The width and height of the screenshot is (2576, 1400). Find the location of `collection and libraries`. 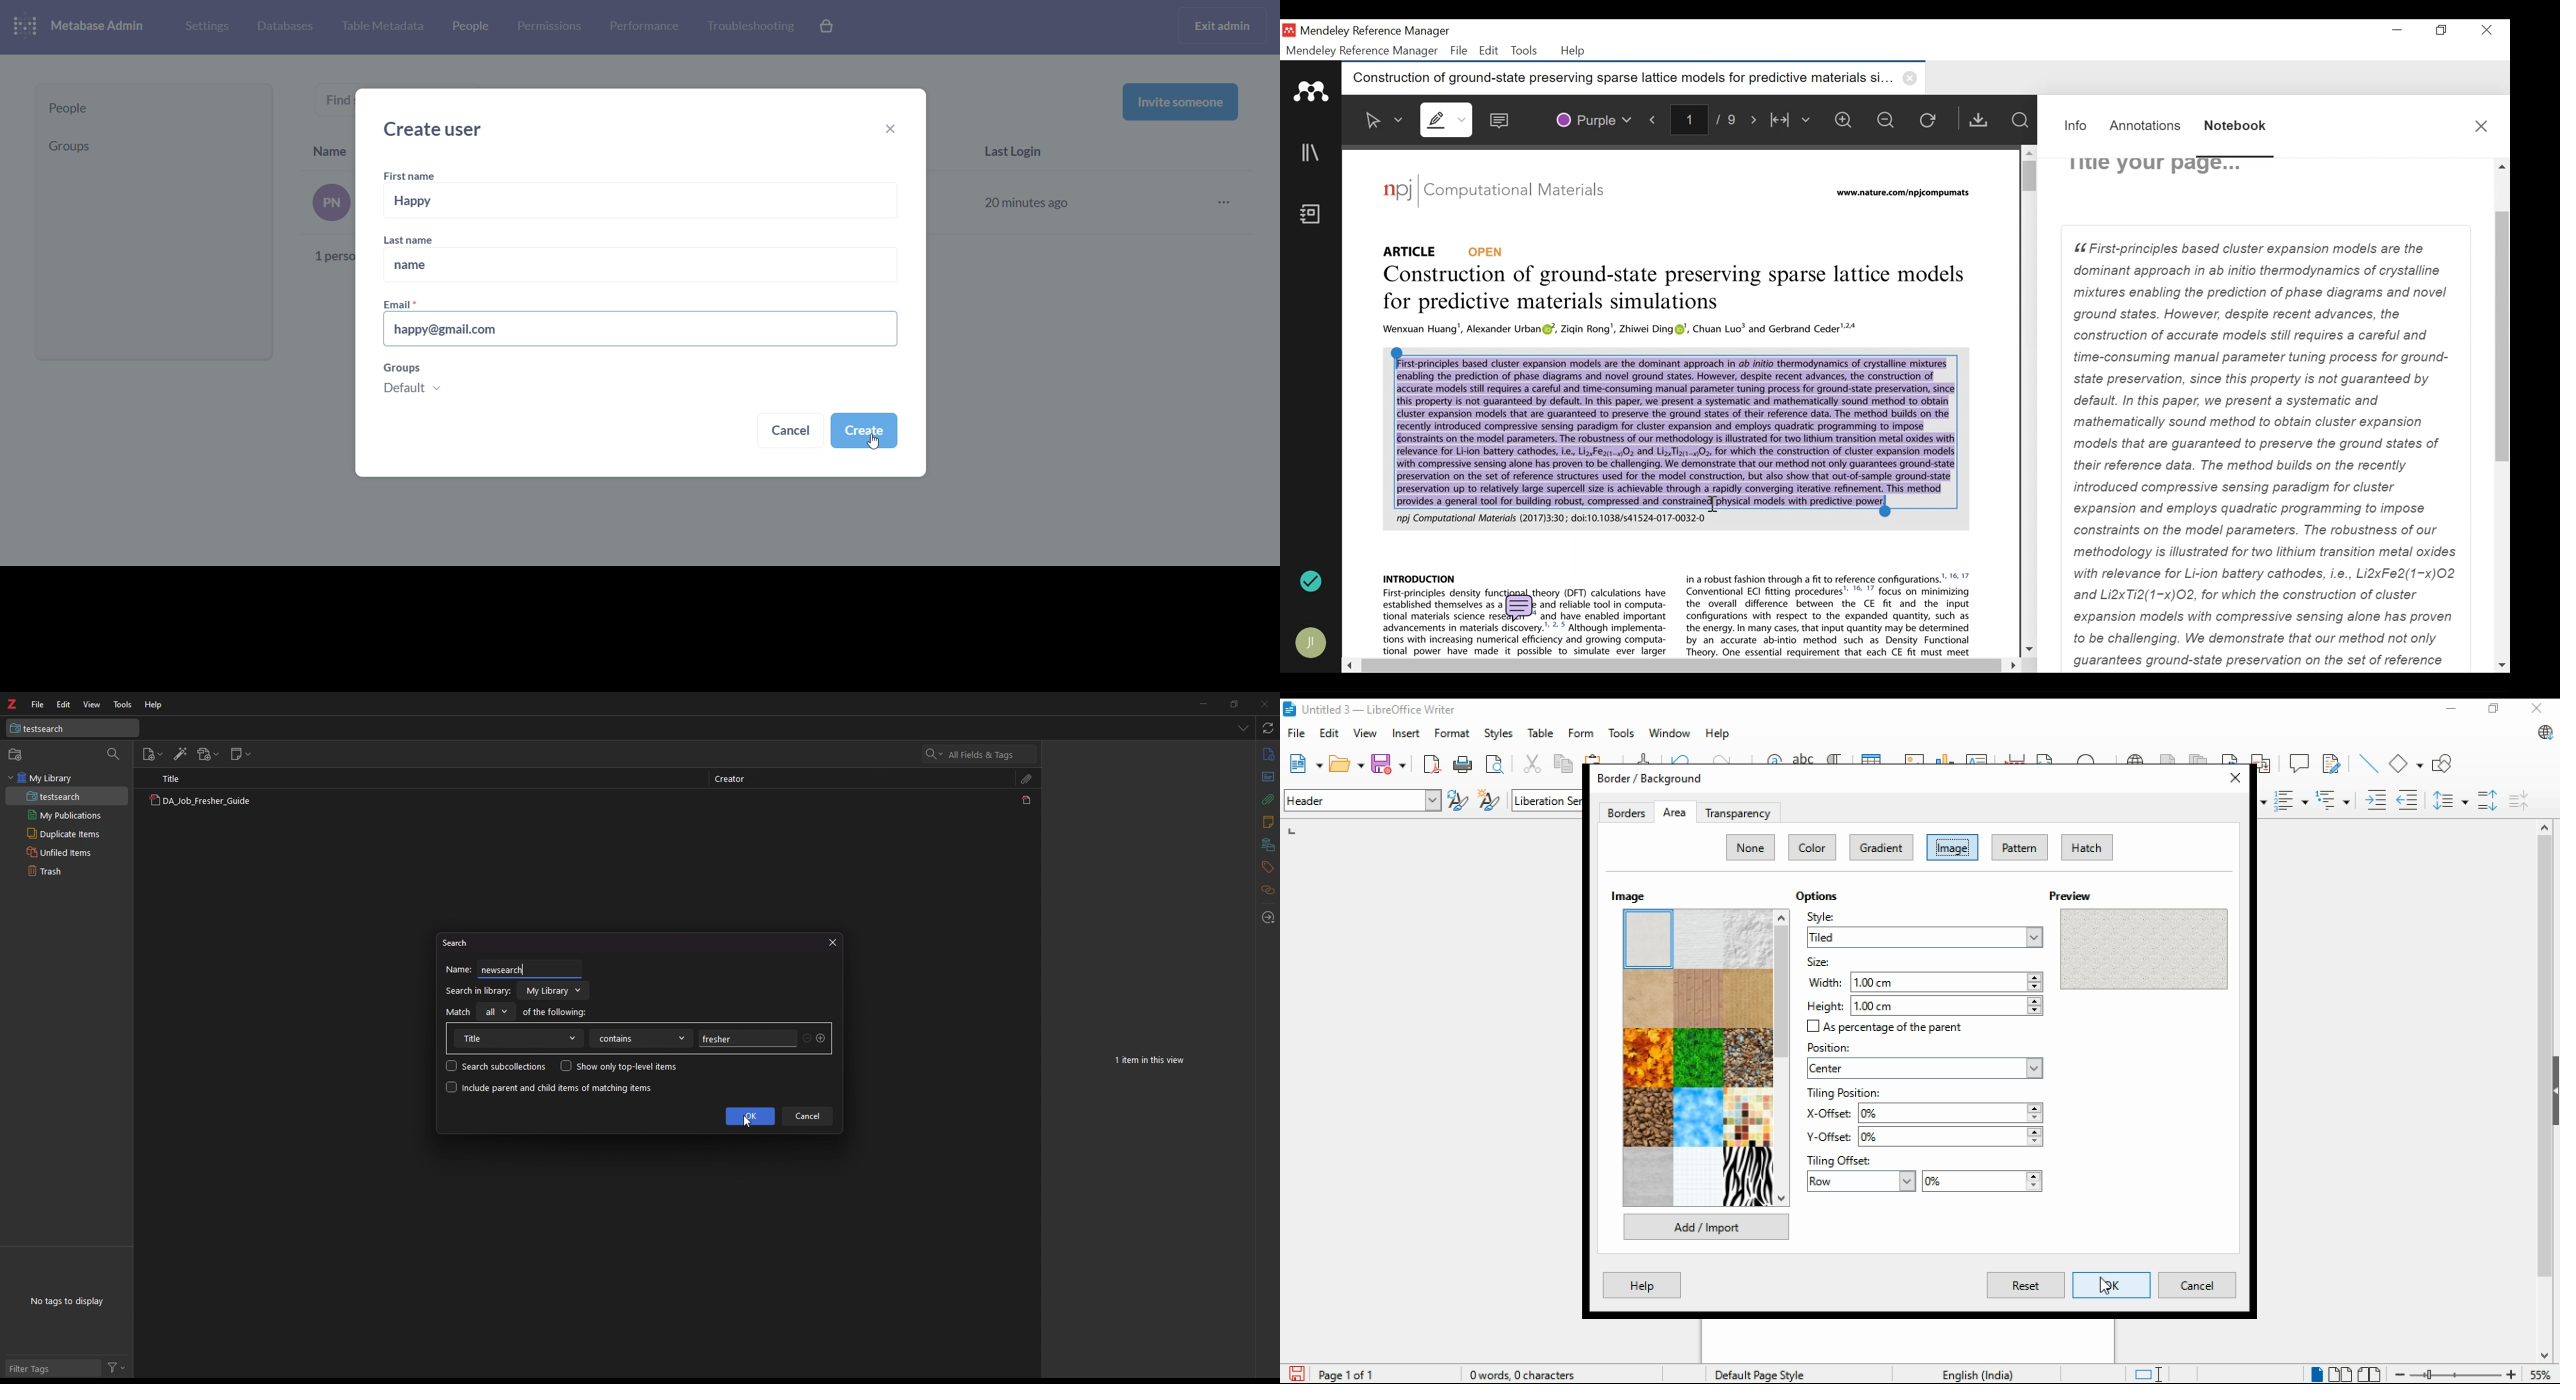

collection and libraries is located at coordinates (1268, 845).